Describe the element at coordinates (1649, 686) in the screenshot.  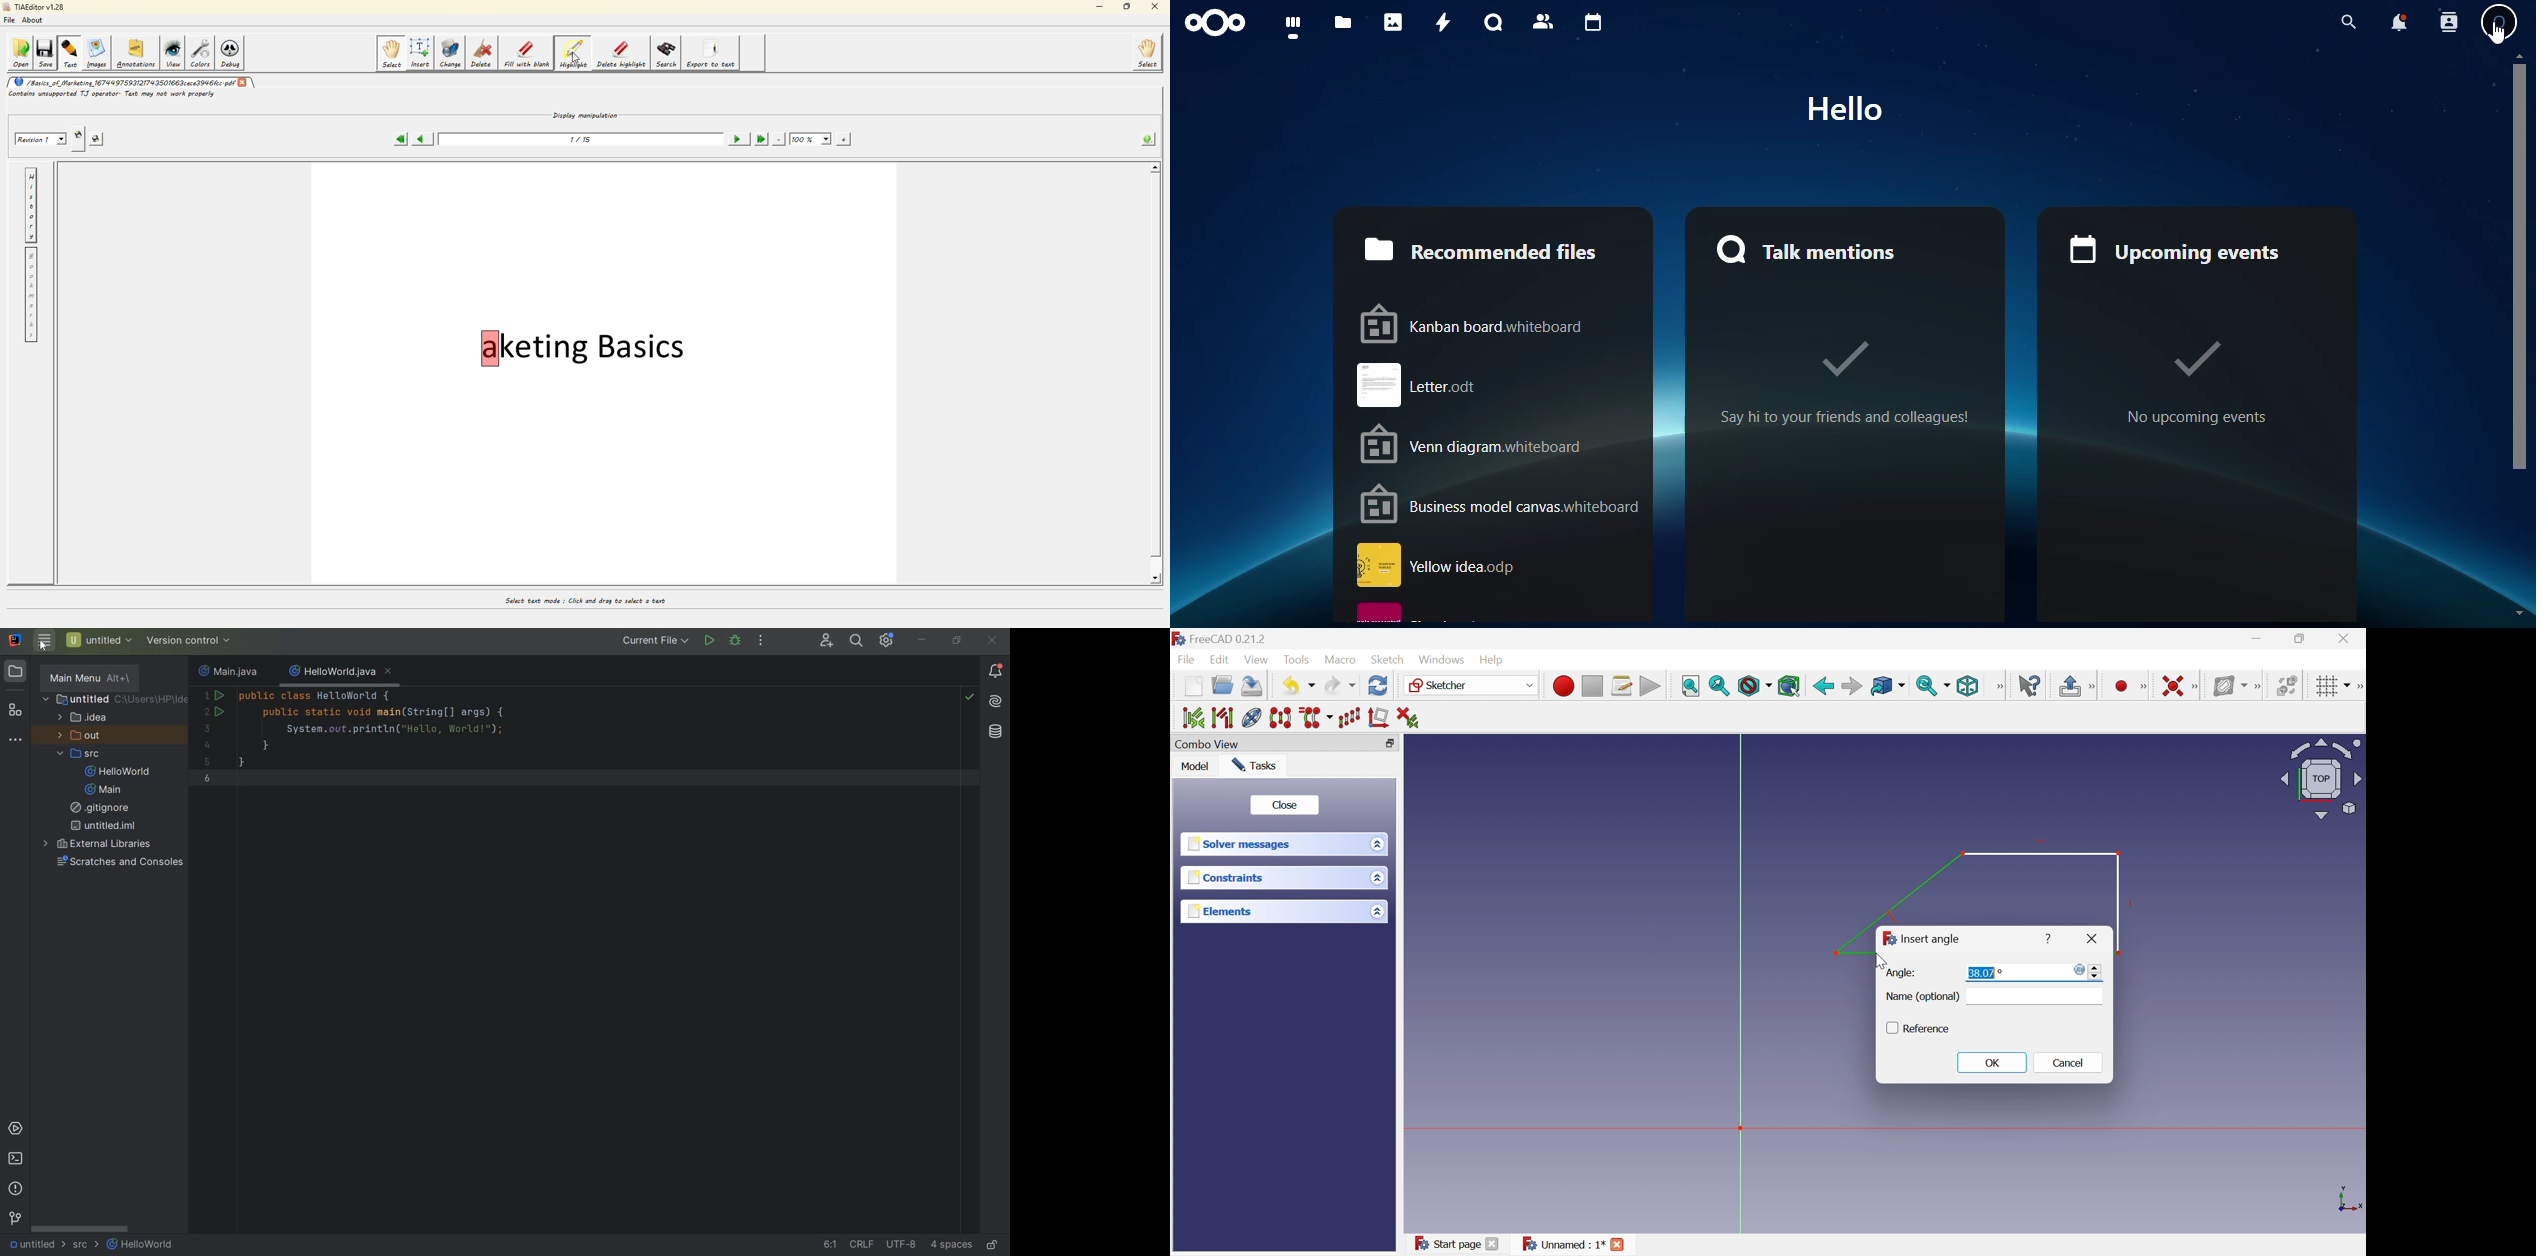
I see `Execute macro` at that location.